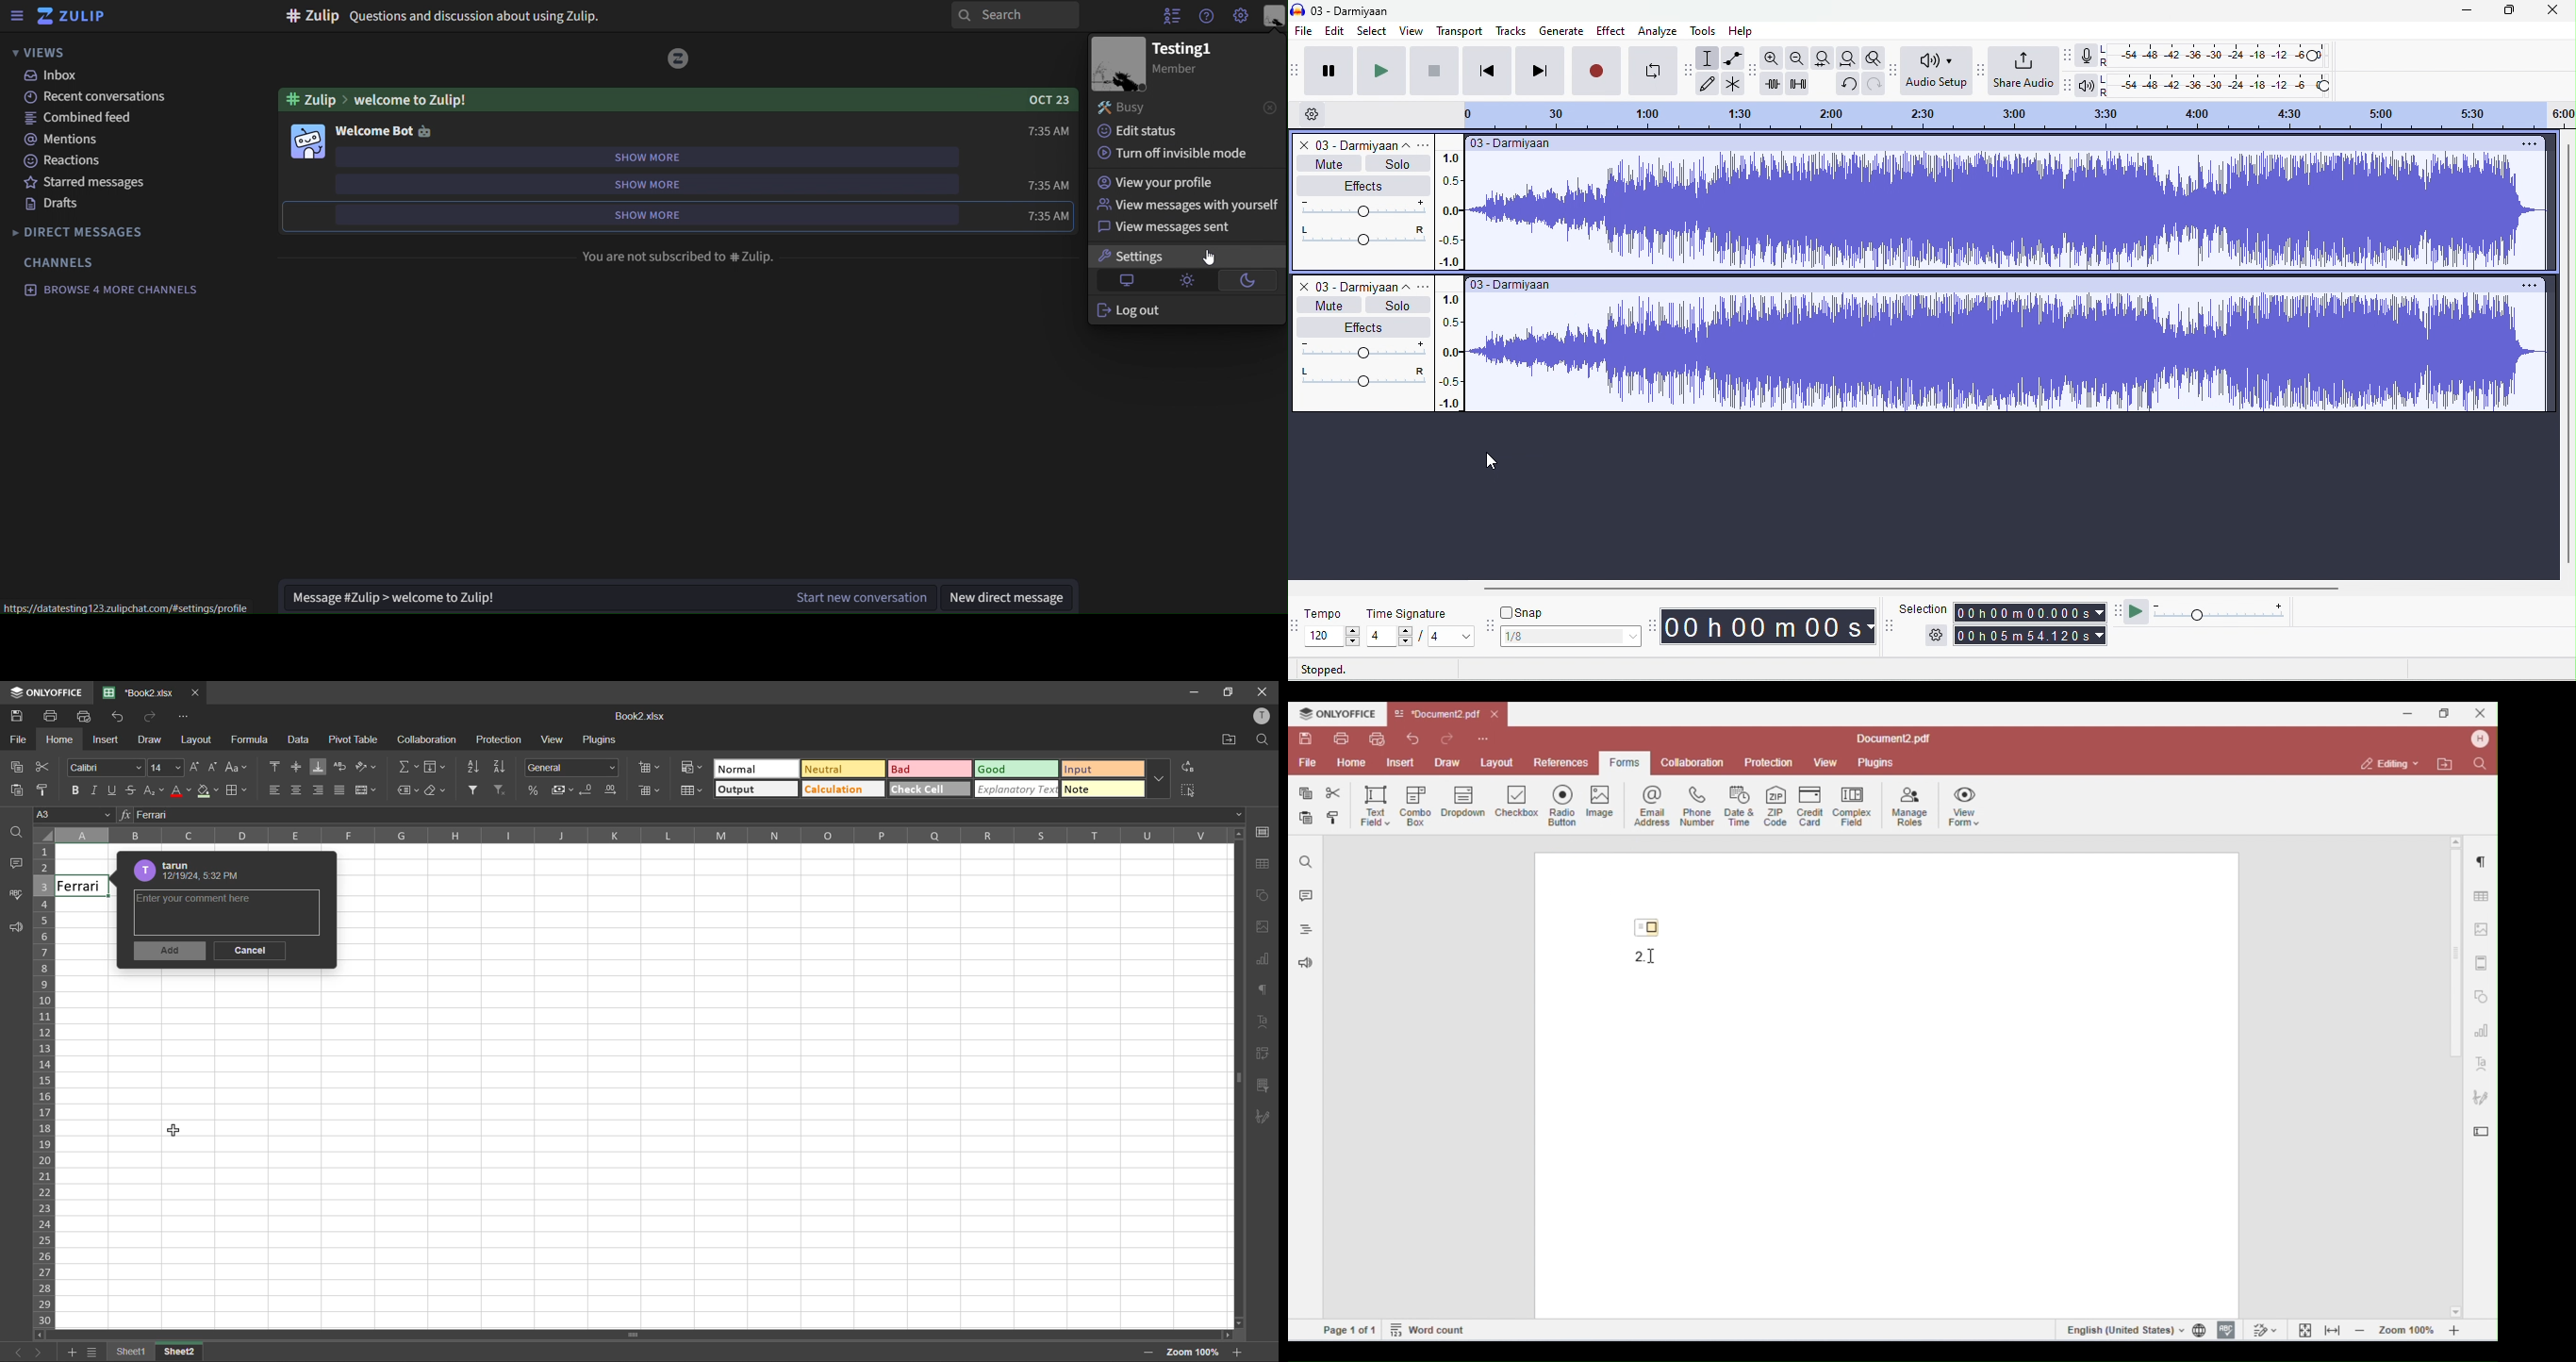 The height and width of the screenshot is (1372, 2576). What do you see at coordinates (1657, 623) in the screenshot?
I see `audacity time toolbar` at bounding box center [1657, 623].